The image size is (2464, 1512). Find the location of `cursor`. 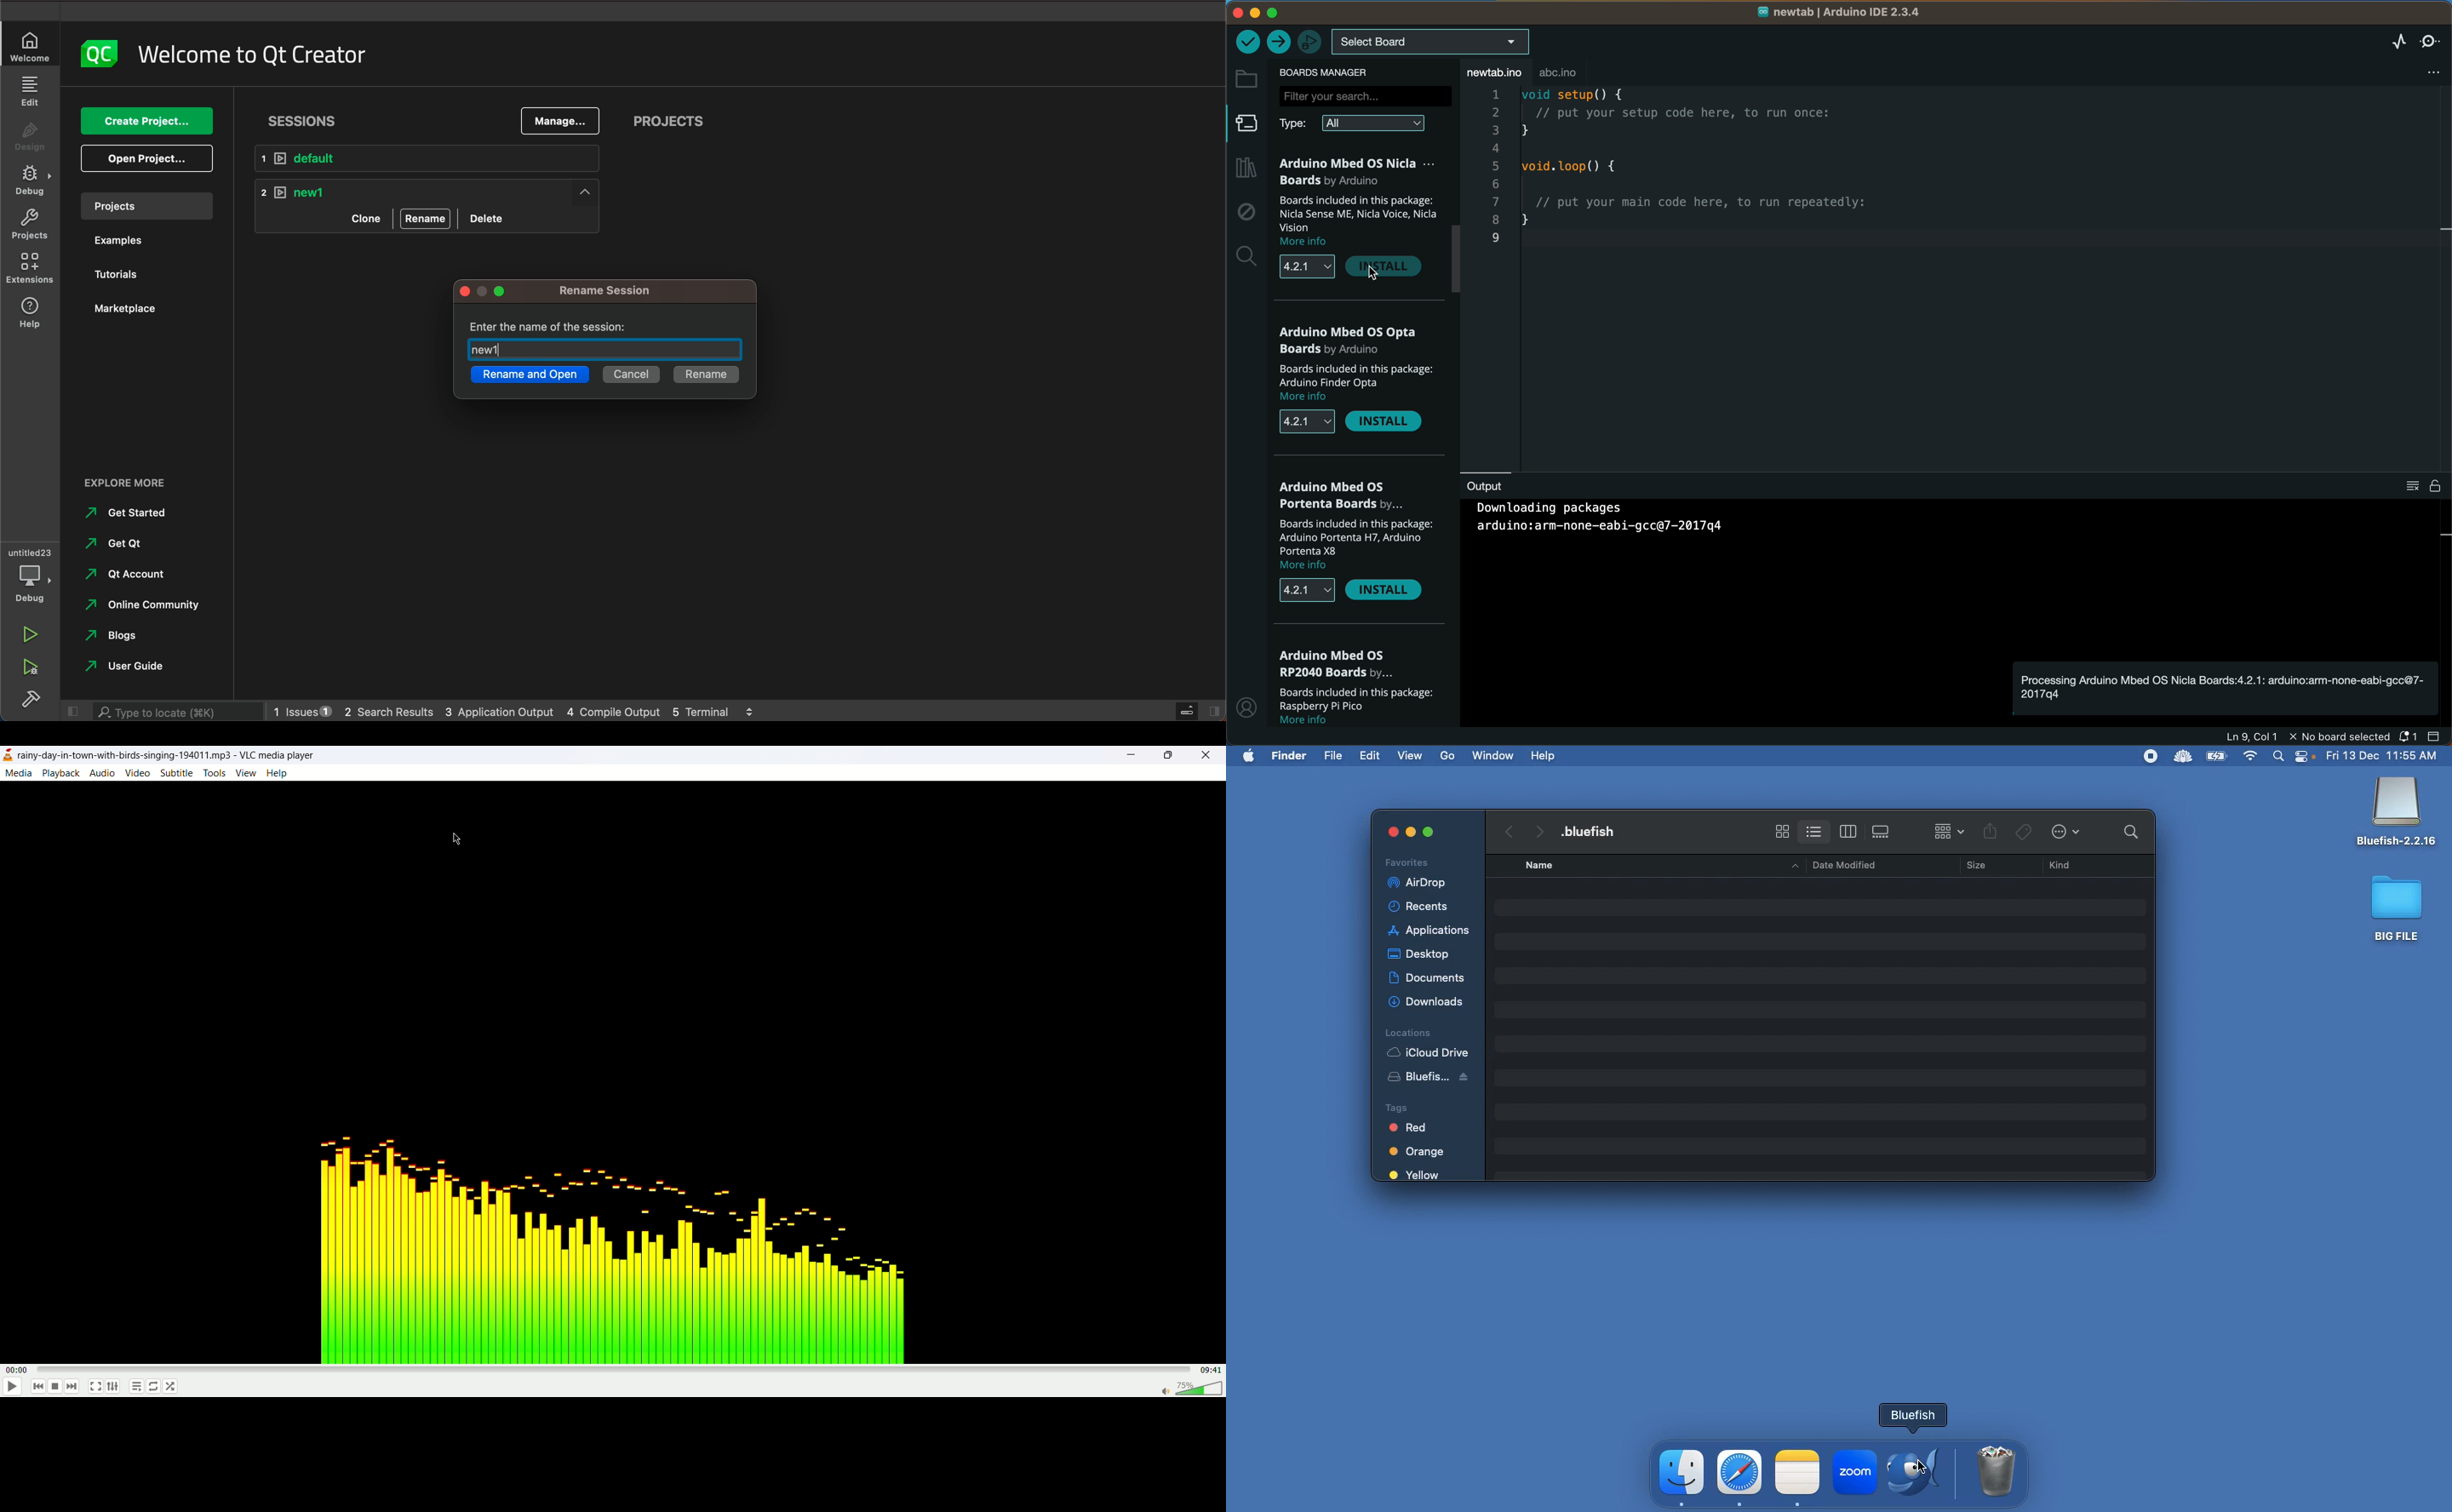

cursor is located at coordinates (1944, 1469).